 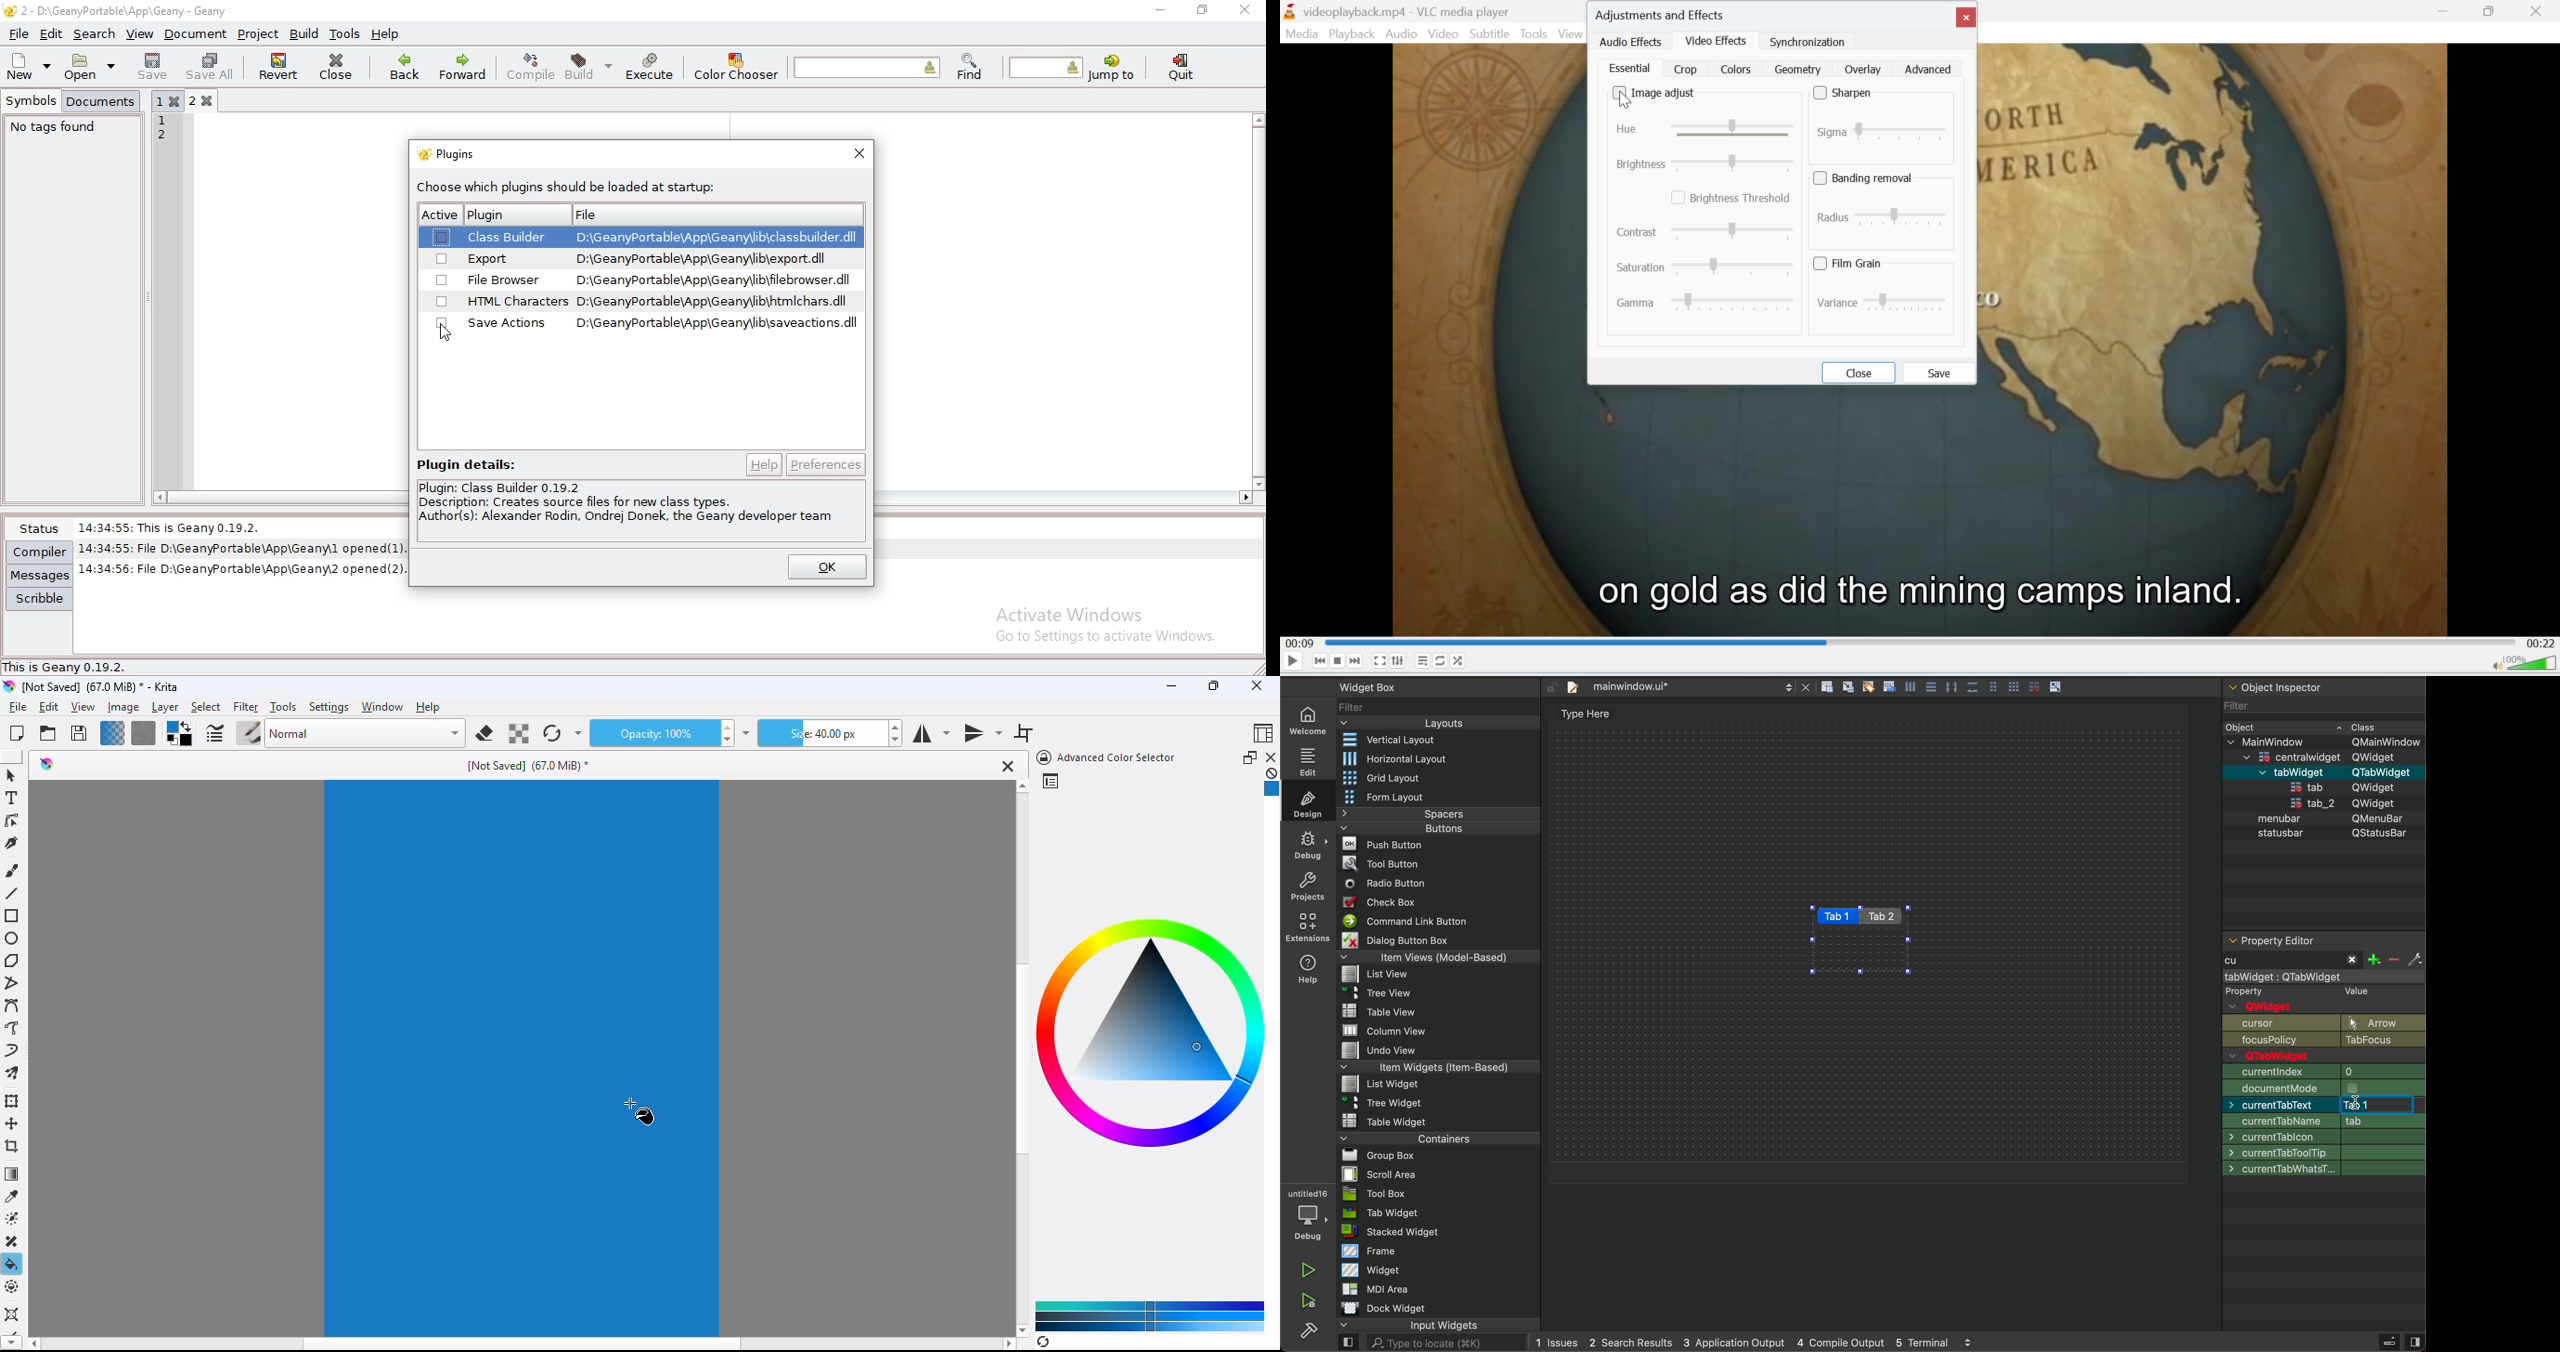 What do you see at coordinates (2325, 741) in the screenshot?
I see `v MainWindow OMainWindow` at bounding box center [2325, 741].